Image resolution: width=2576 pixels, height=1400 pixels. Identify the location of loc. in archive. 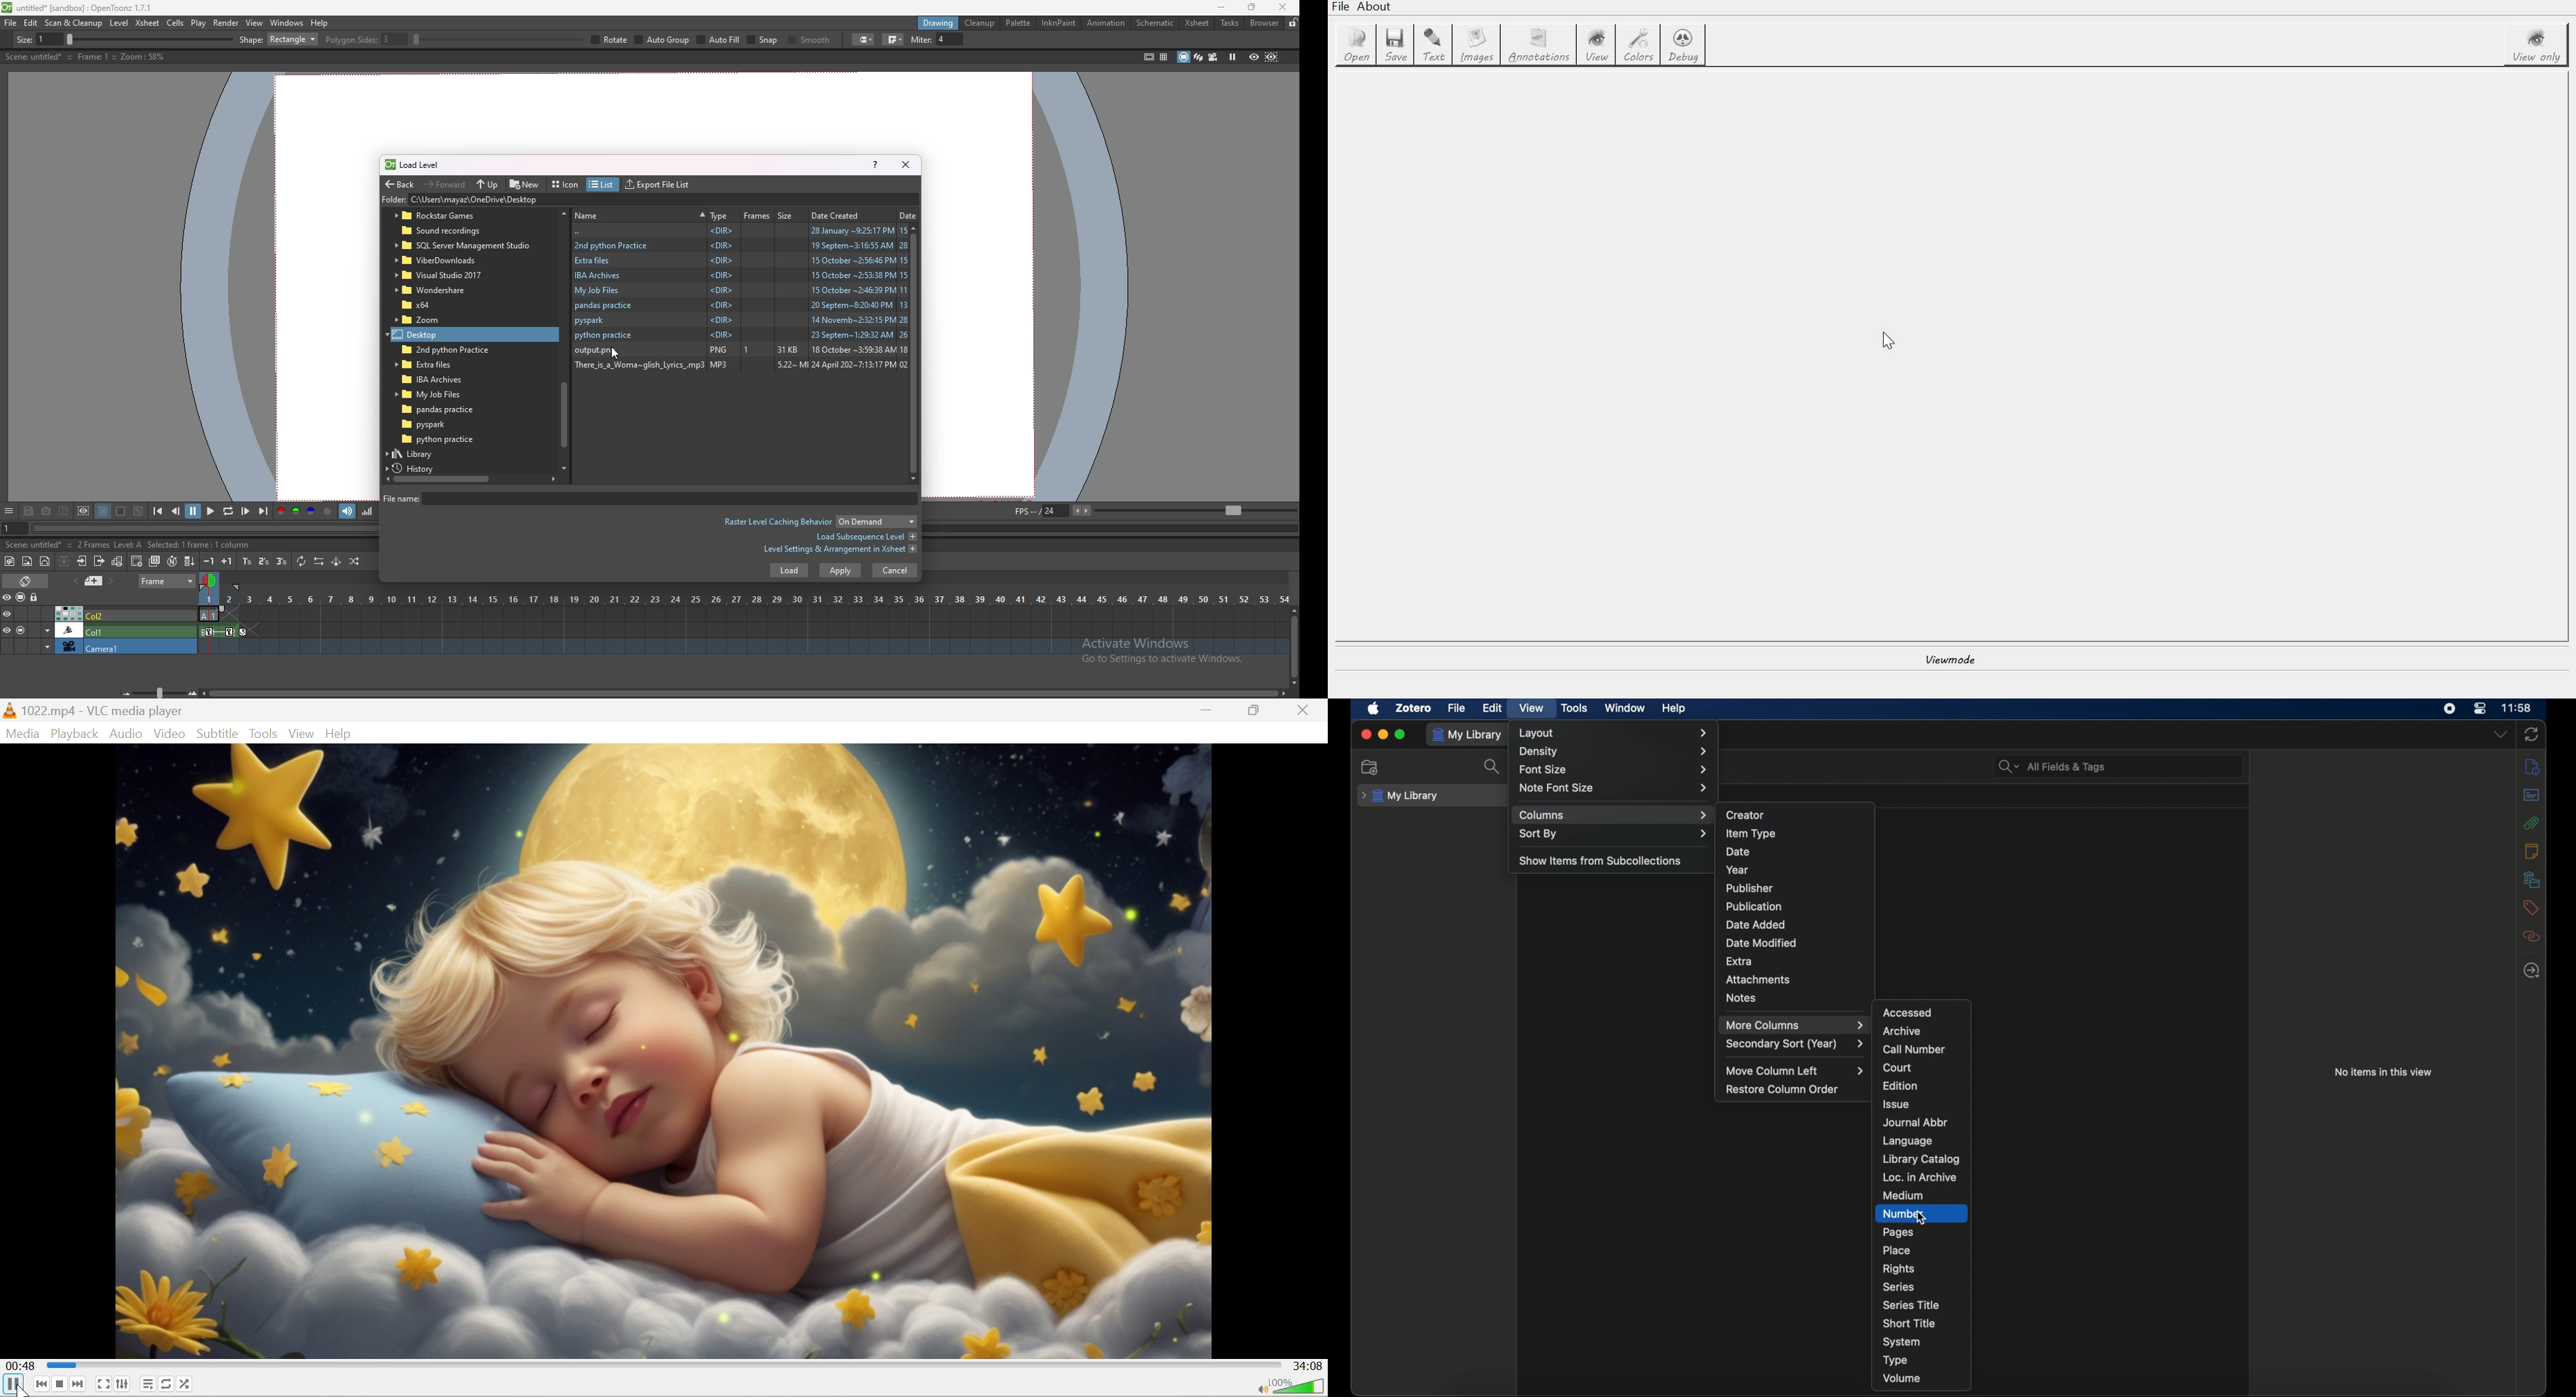
(1919, 1178).